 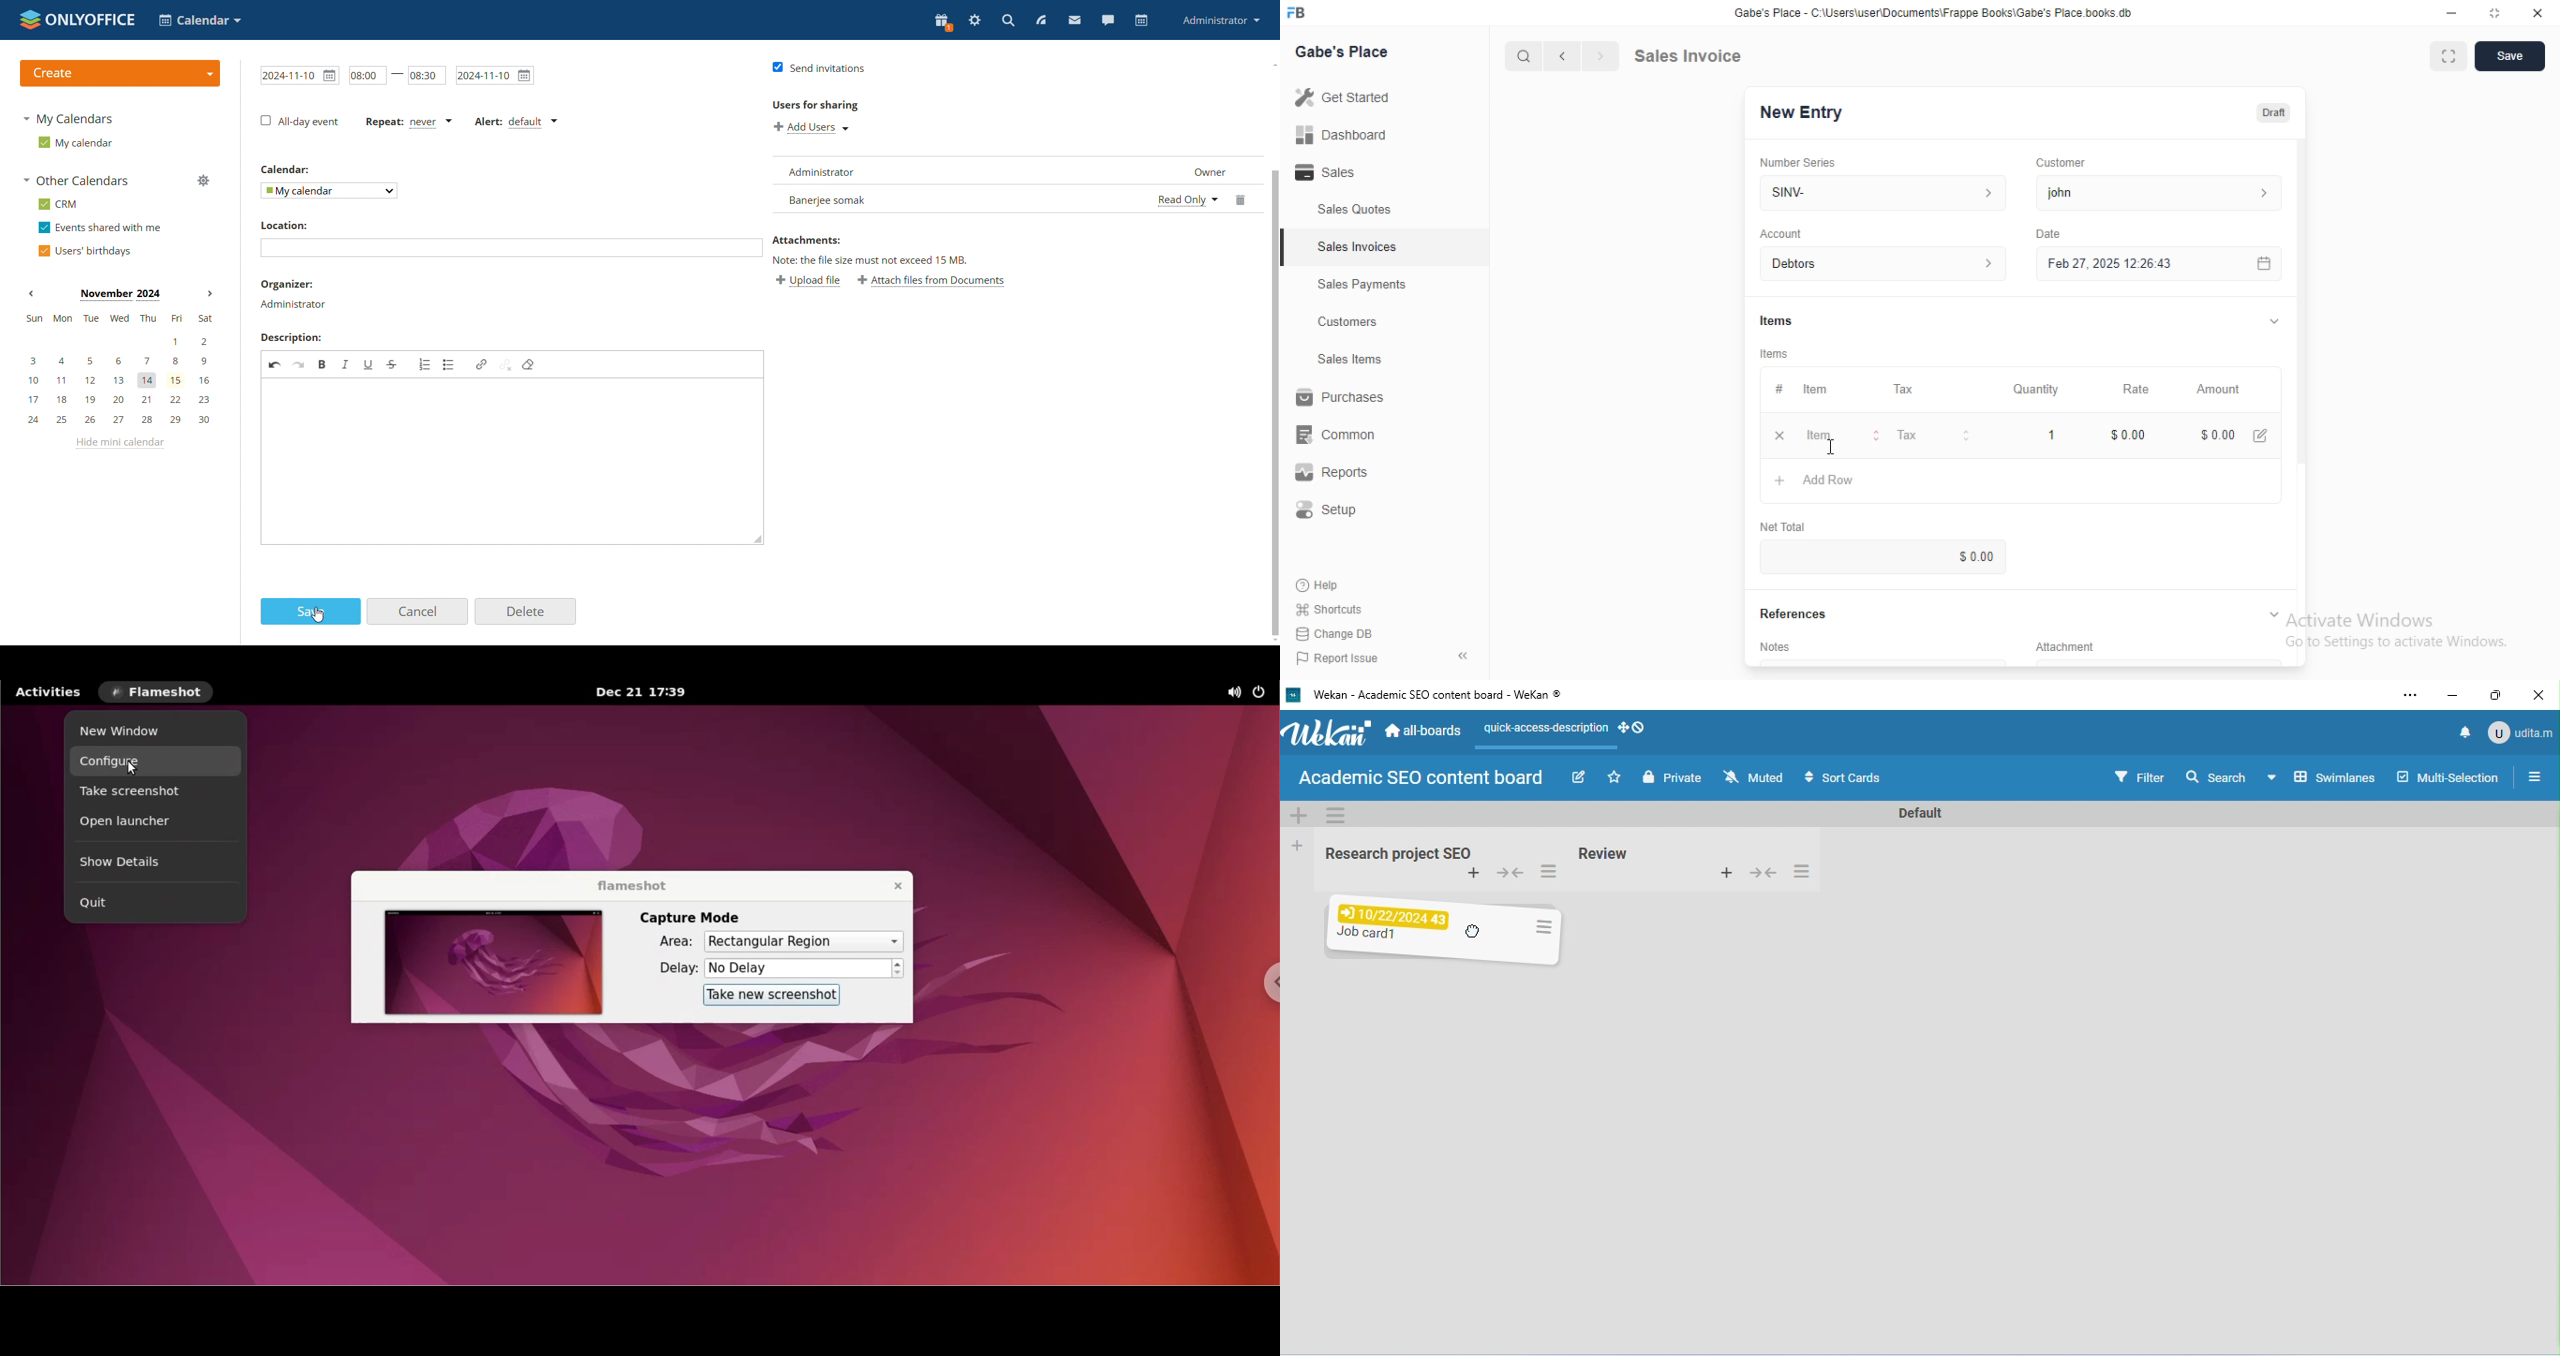 What do you see at coordinates (2269, 321) in the screenshot?
I see `Expand` at bounding box center [2269, 321].